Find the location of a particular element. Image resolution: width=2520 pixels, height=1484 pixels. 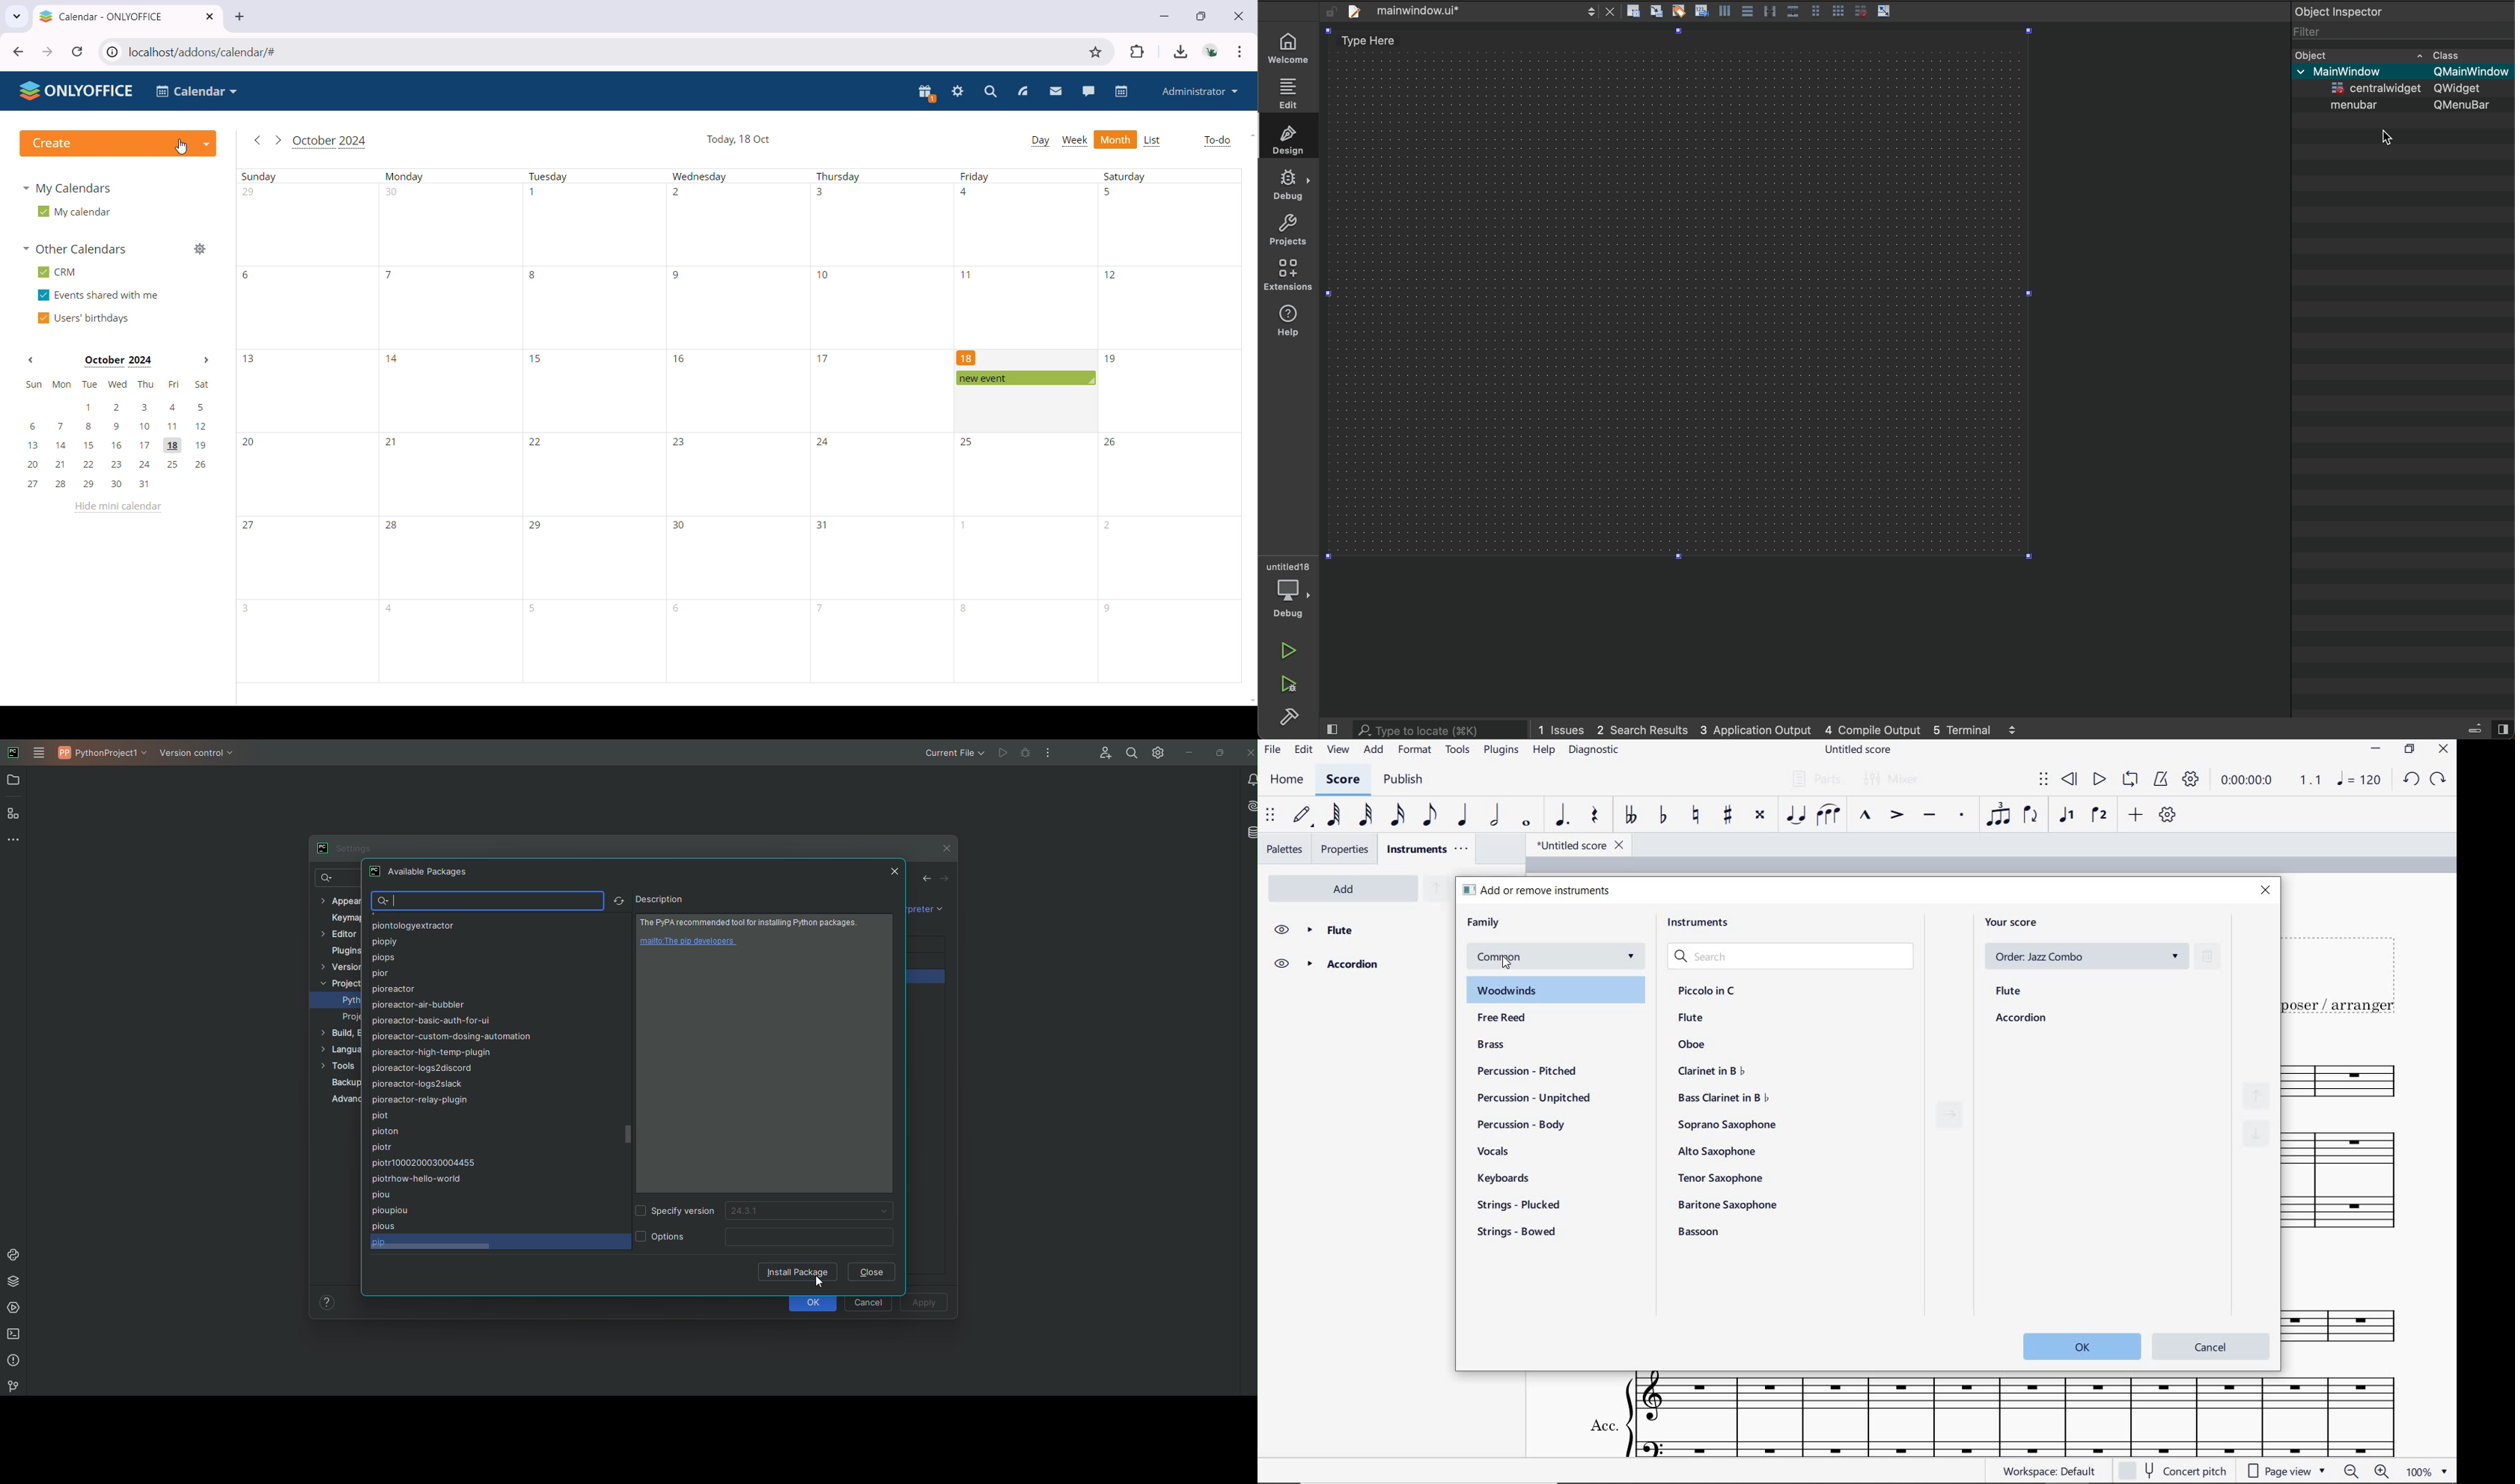

page view is located at coordinates (2287, 1473).